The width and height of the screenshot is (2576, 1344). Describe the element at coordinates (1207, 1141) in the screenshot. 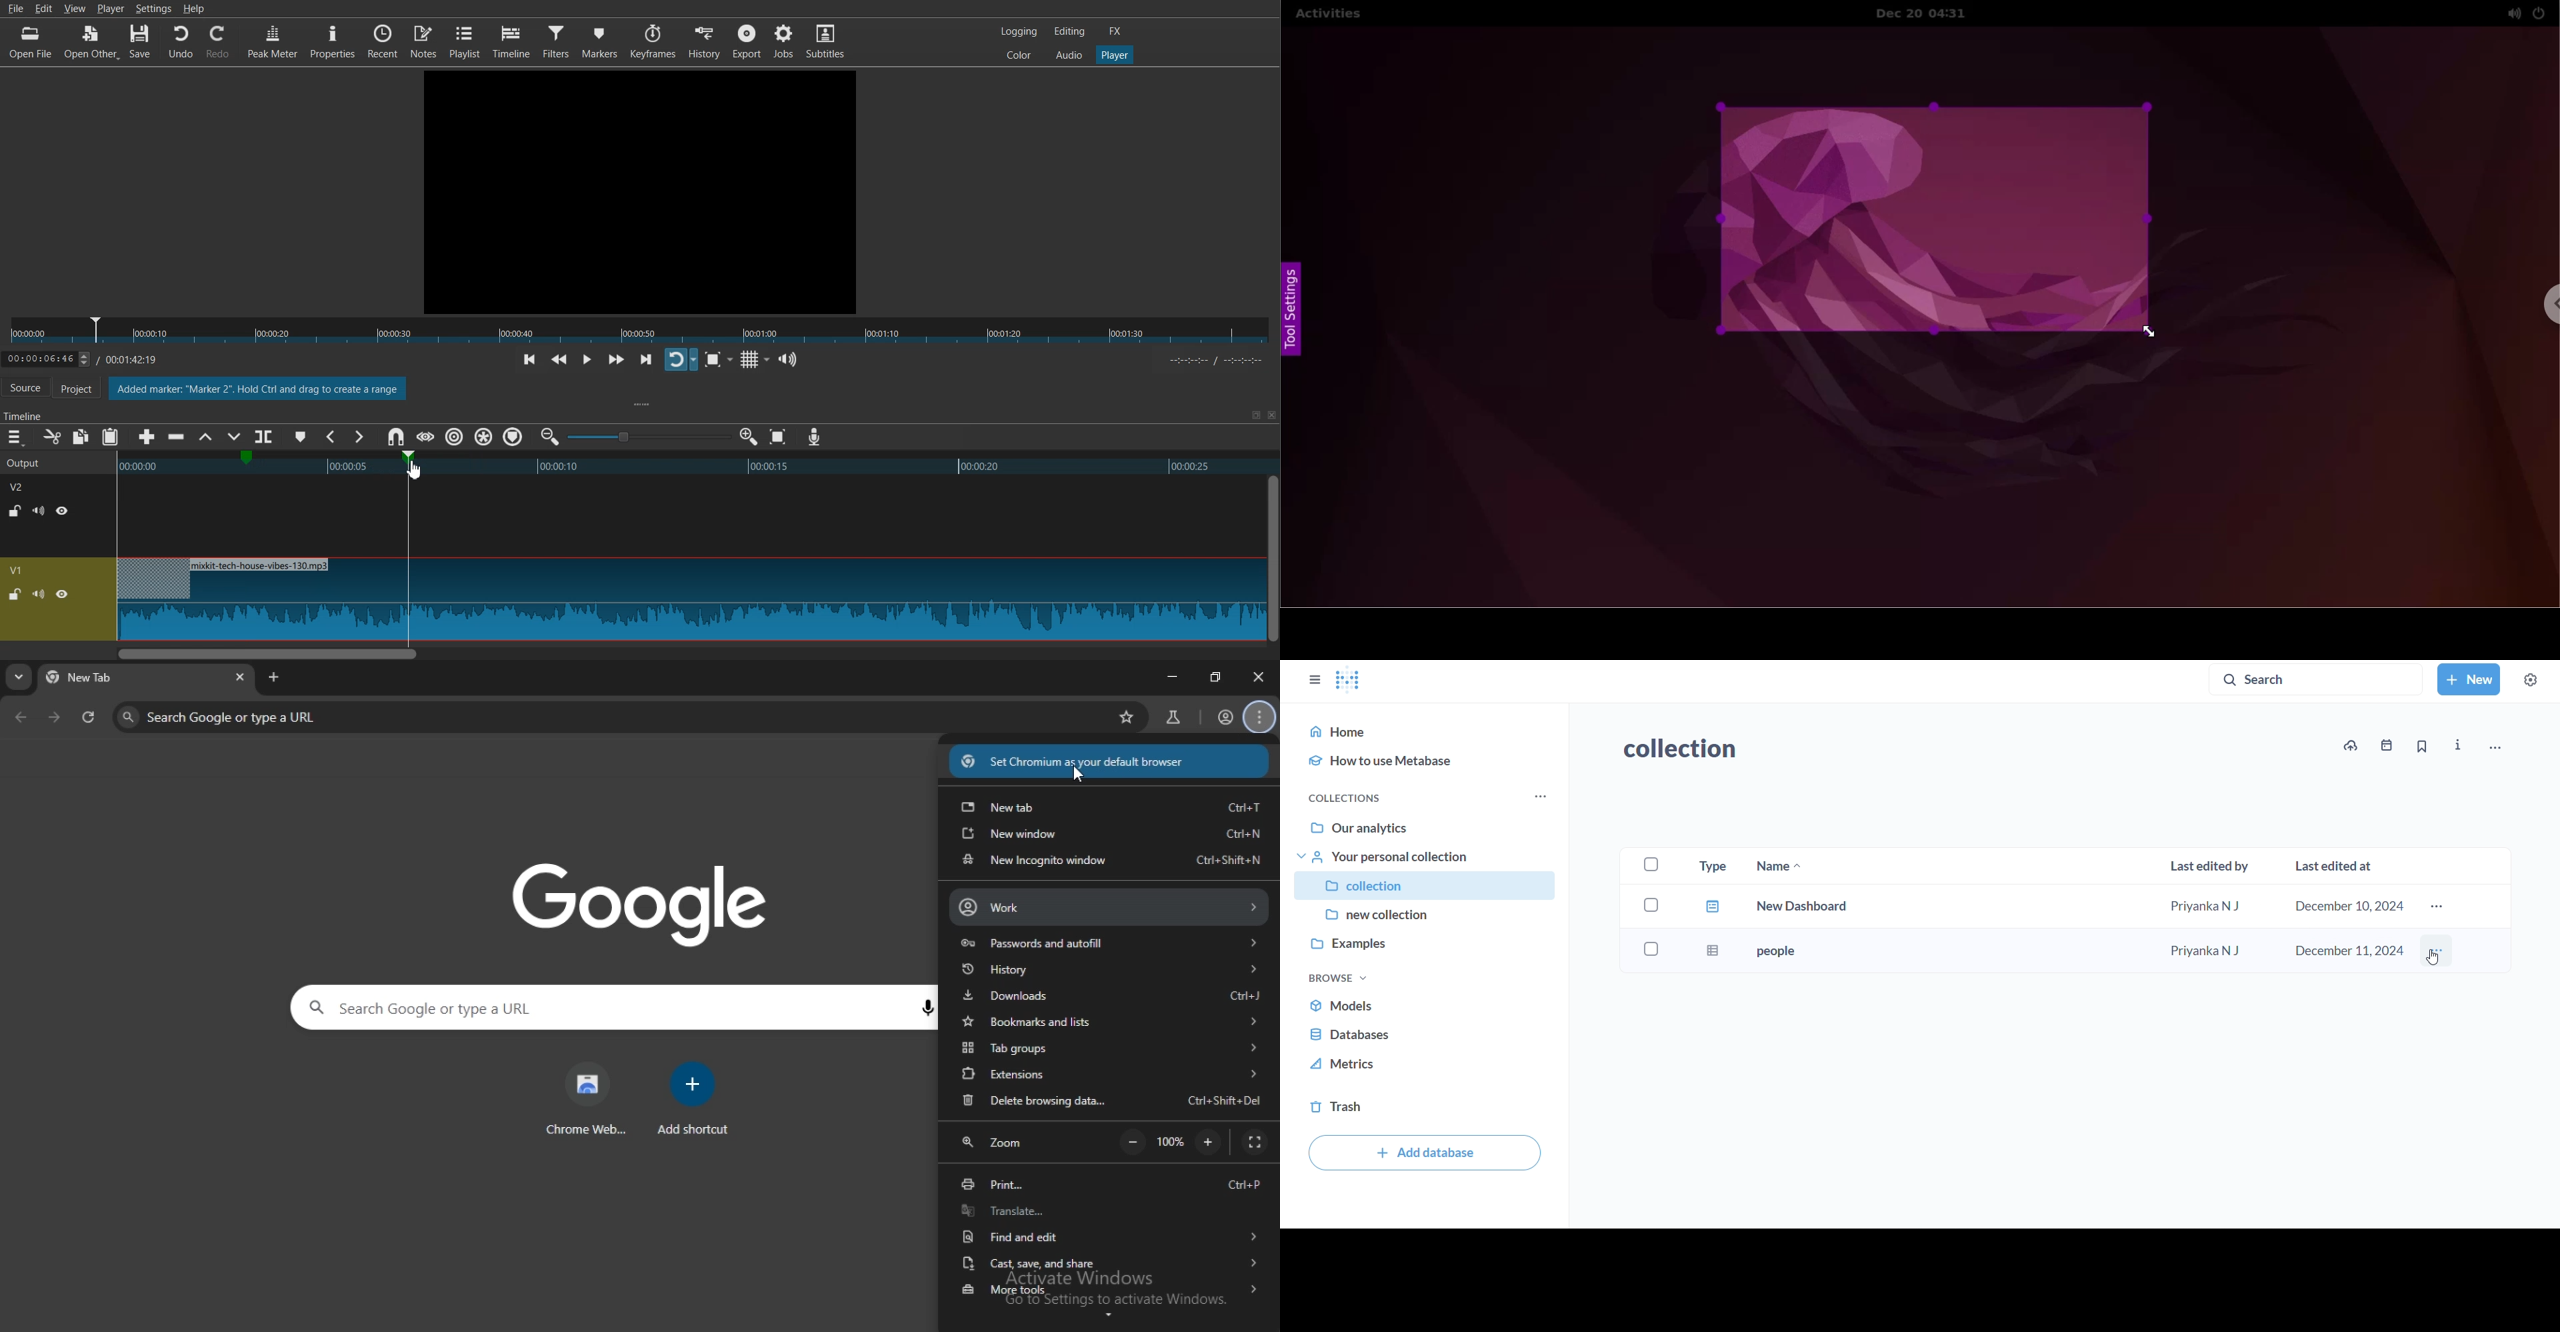

I see `zoom in` at that location.